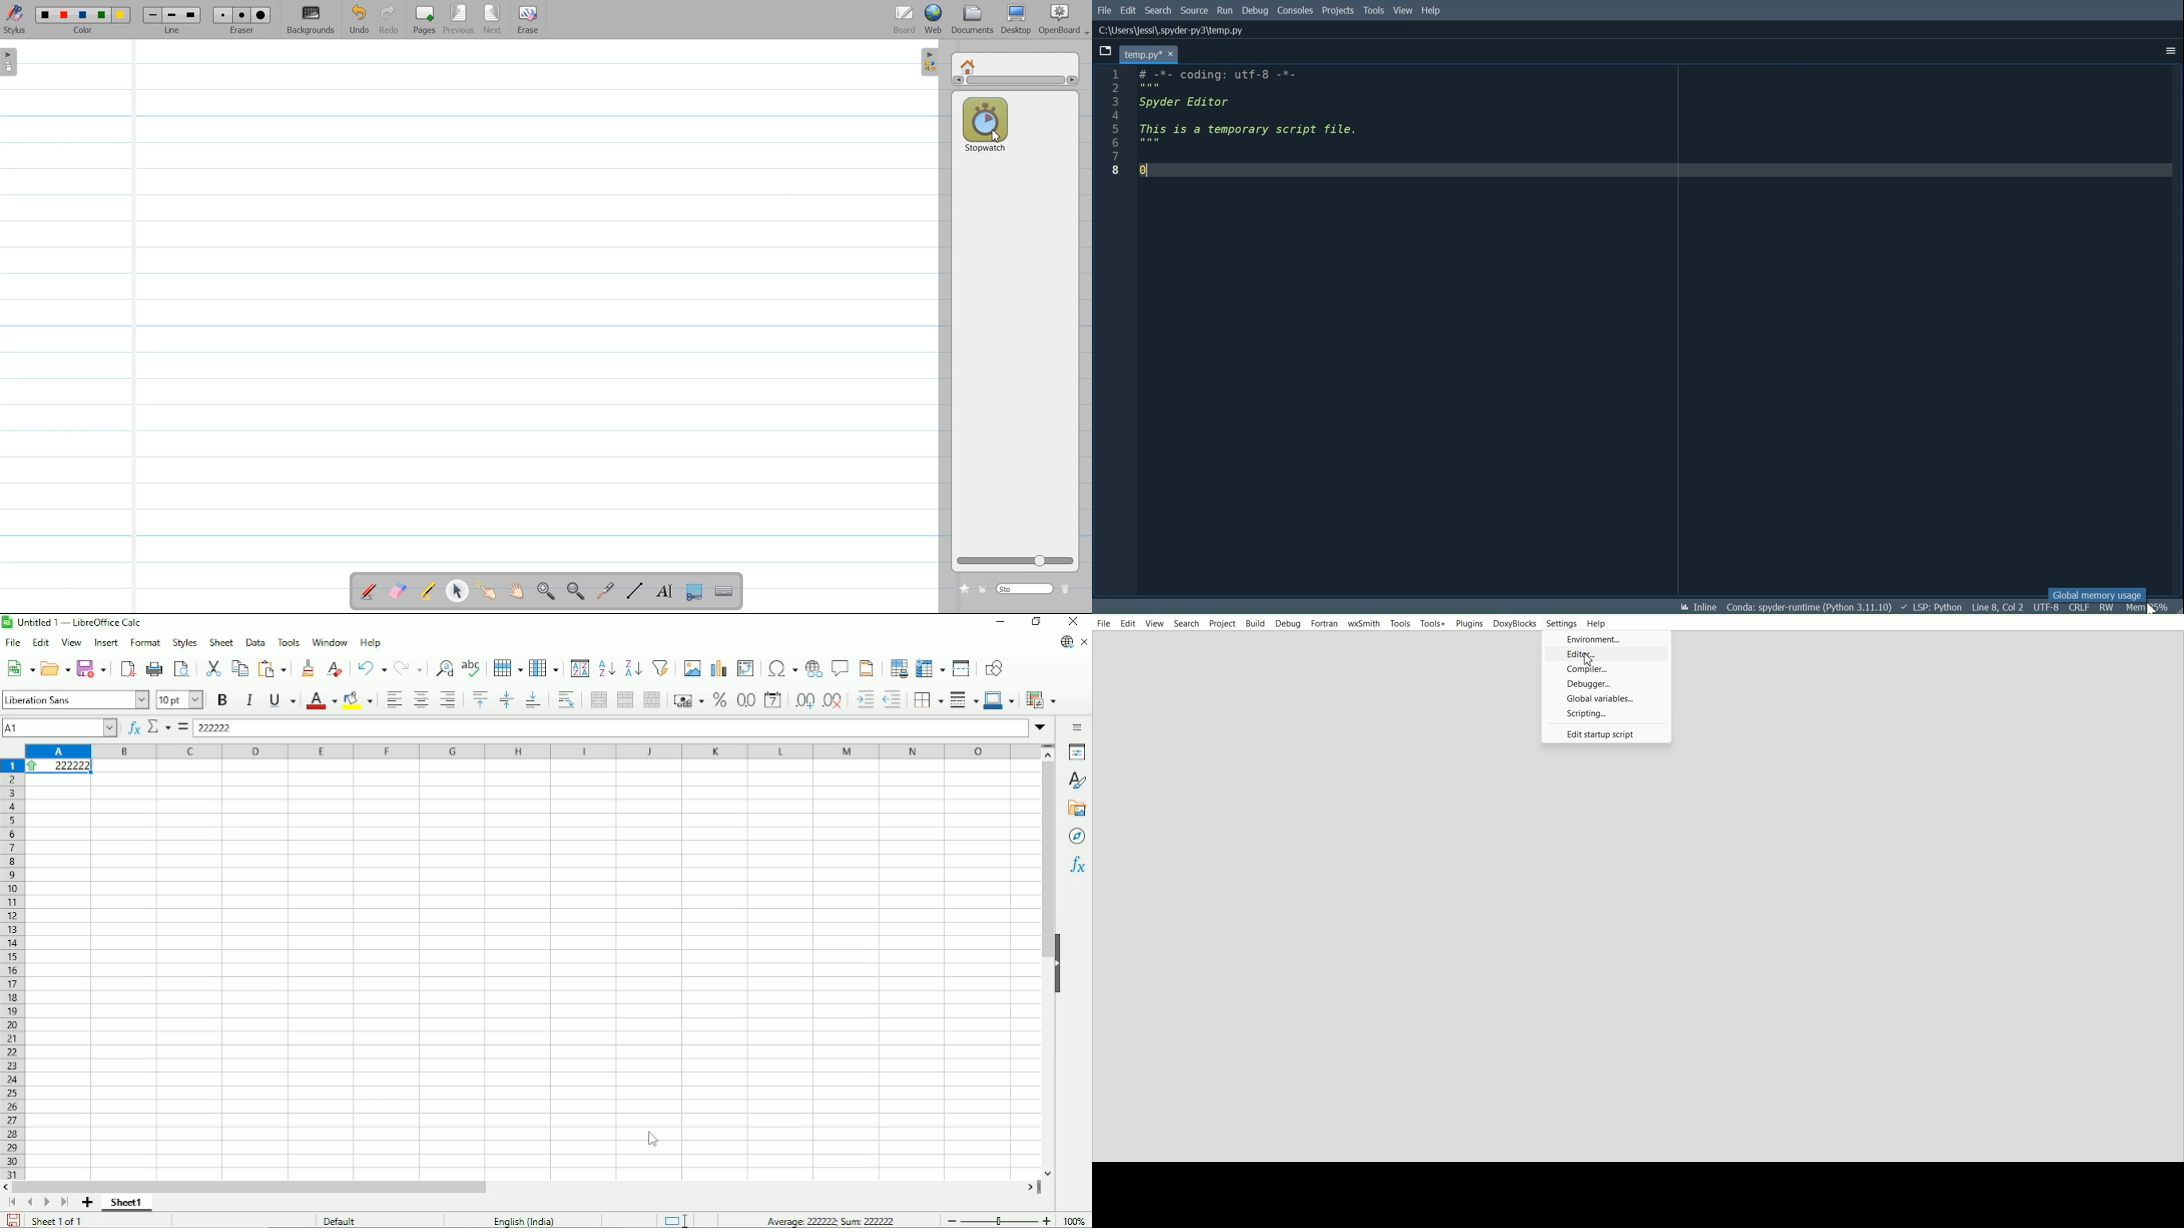  I want to click on Default, so click(344, 1220).